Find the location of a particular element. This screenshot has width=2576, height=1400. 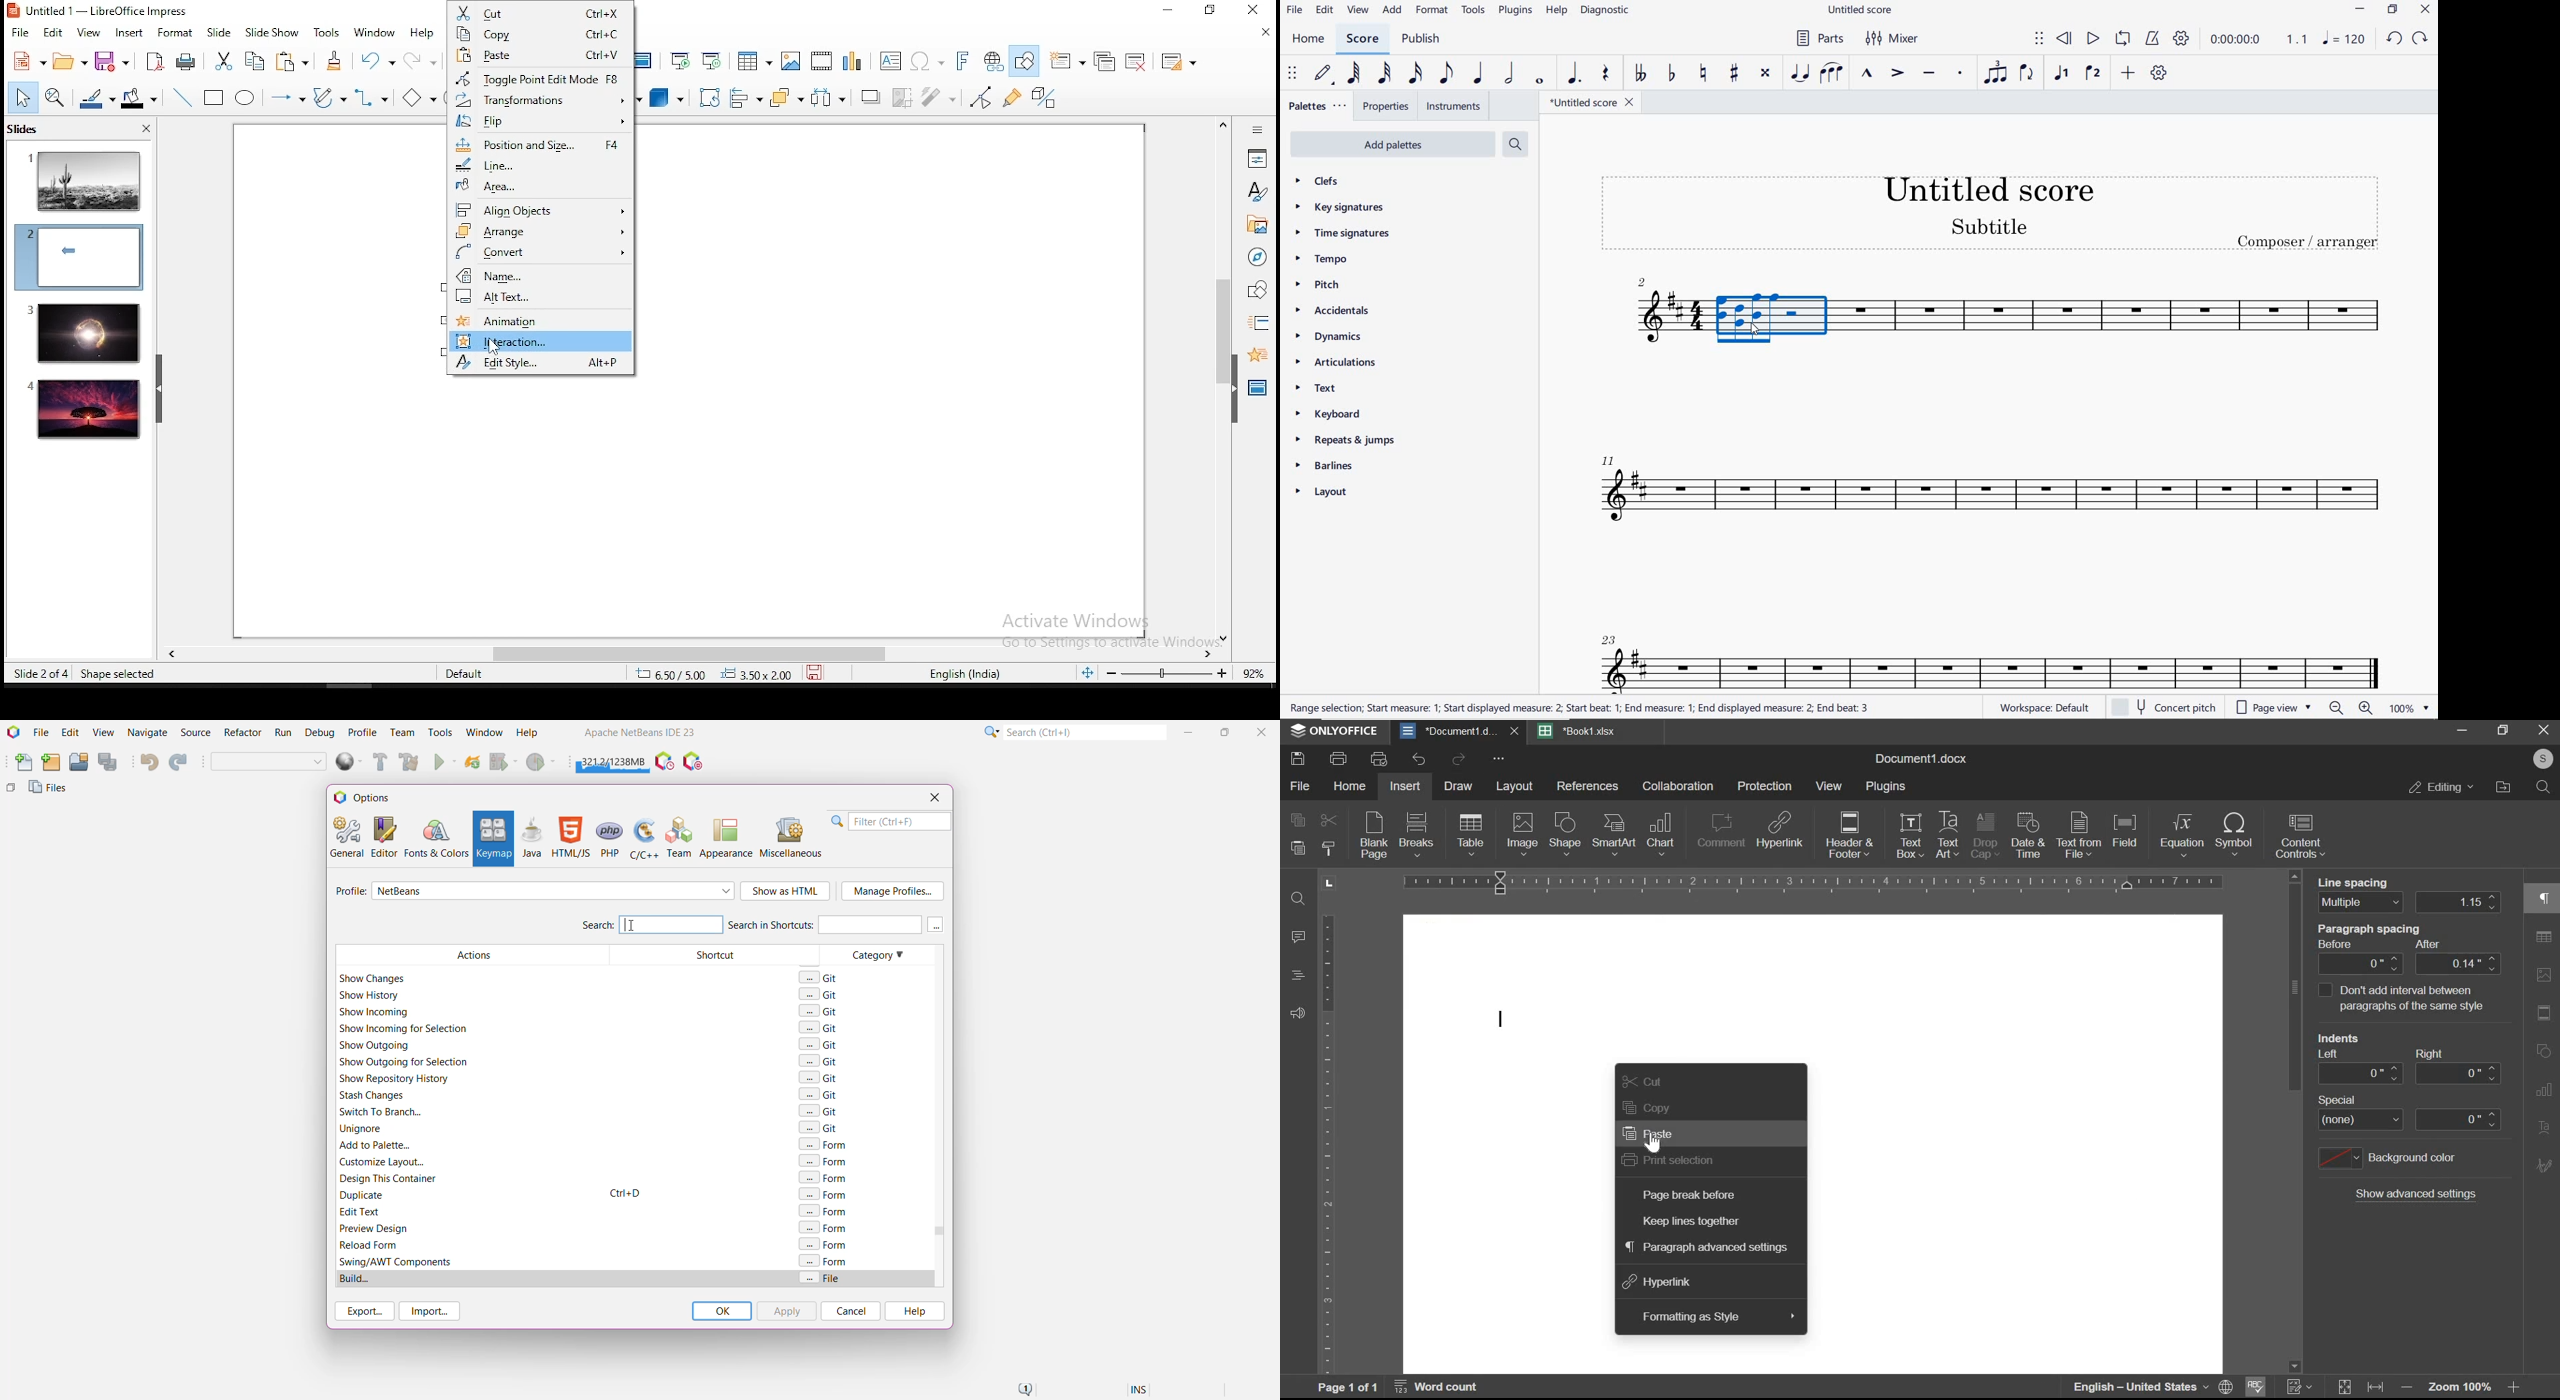

text box is located at coordinates (889, 61).